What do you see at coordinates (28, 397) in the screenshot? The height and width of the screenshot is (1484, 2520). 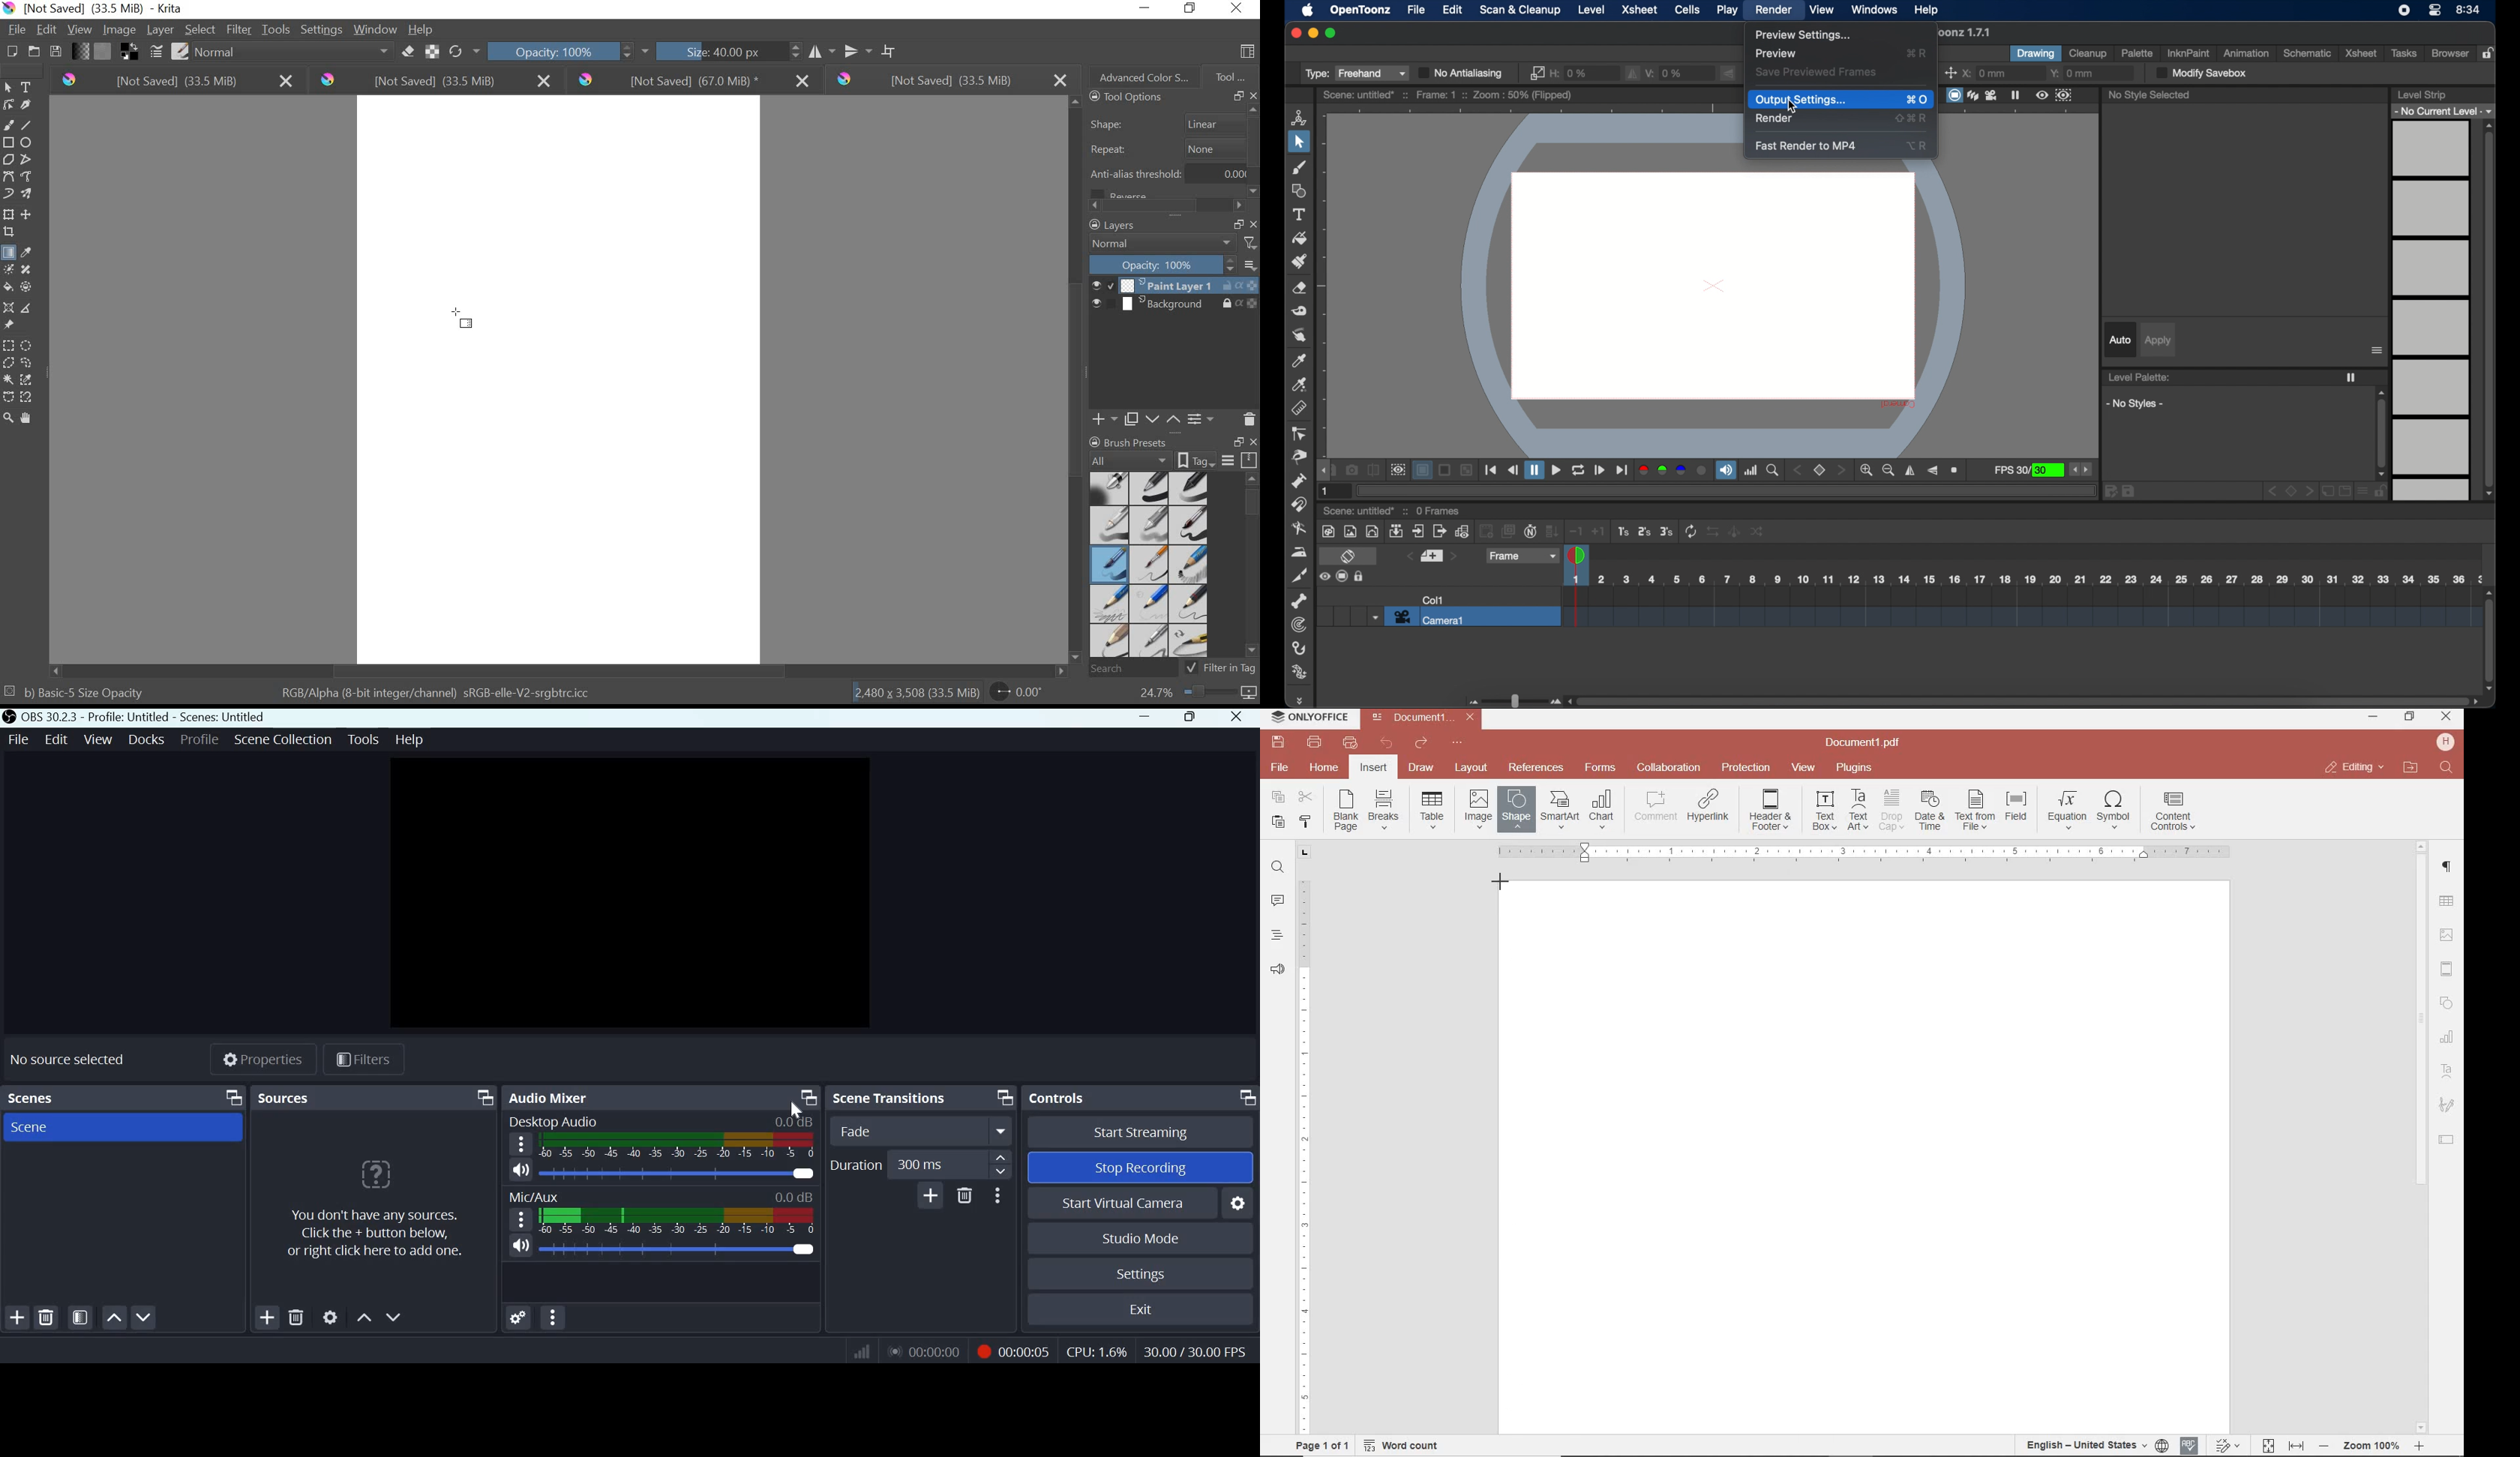 I see `magnetic selection` at bounding box center [28, 397].